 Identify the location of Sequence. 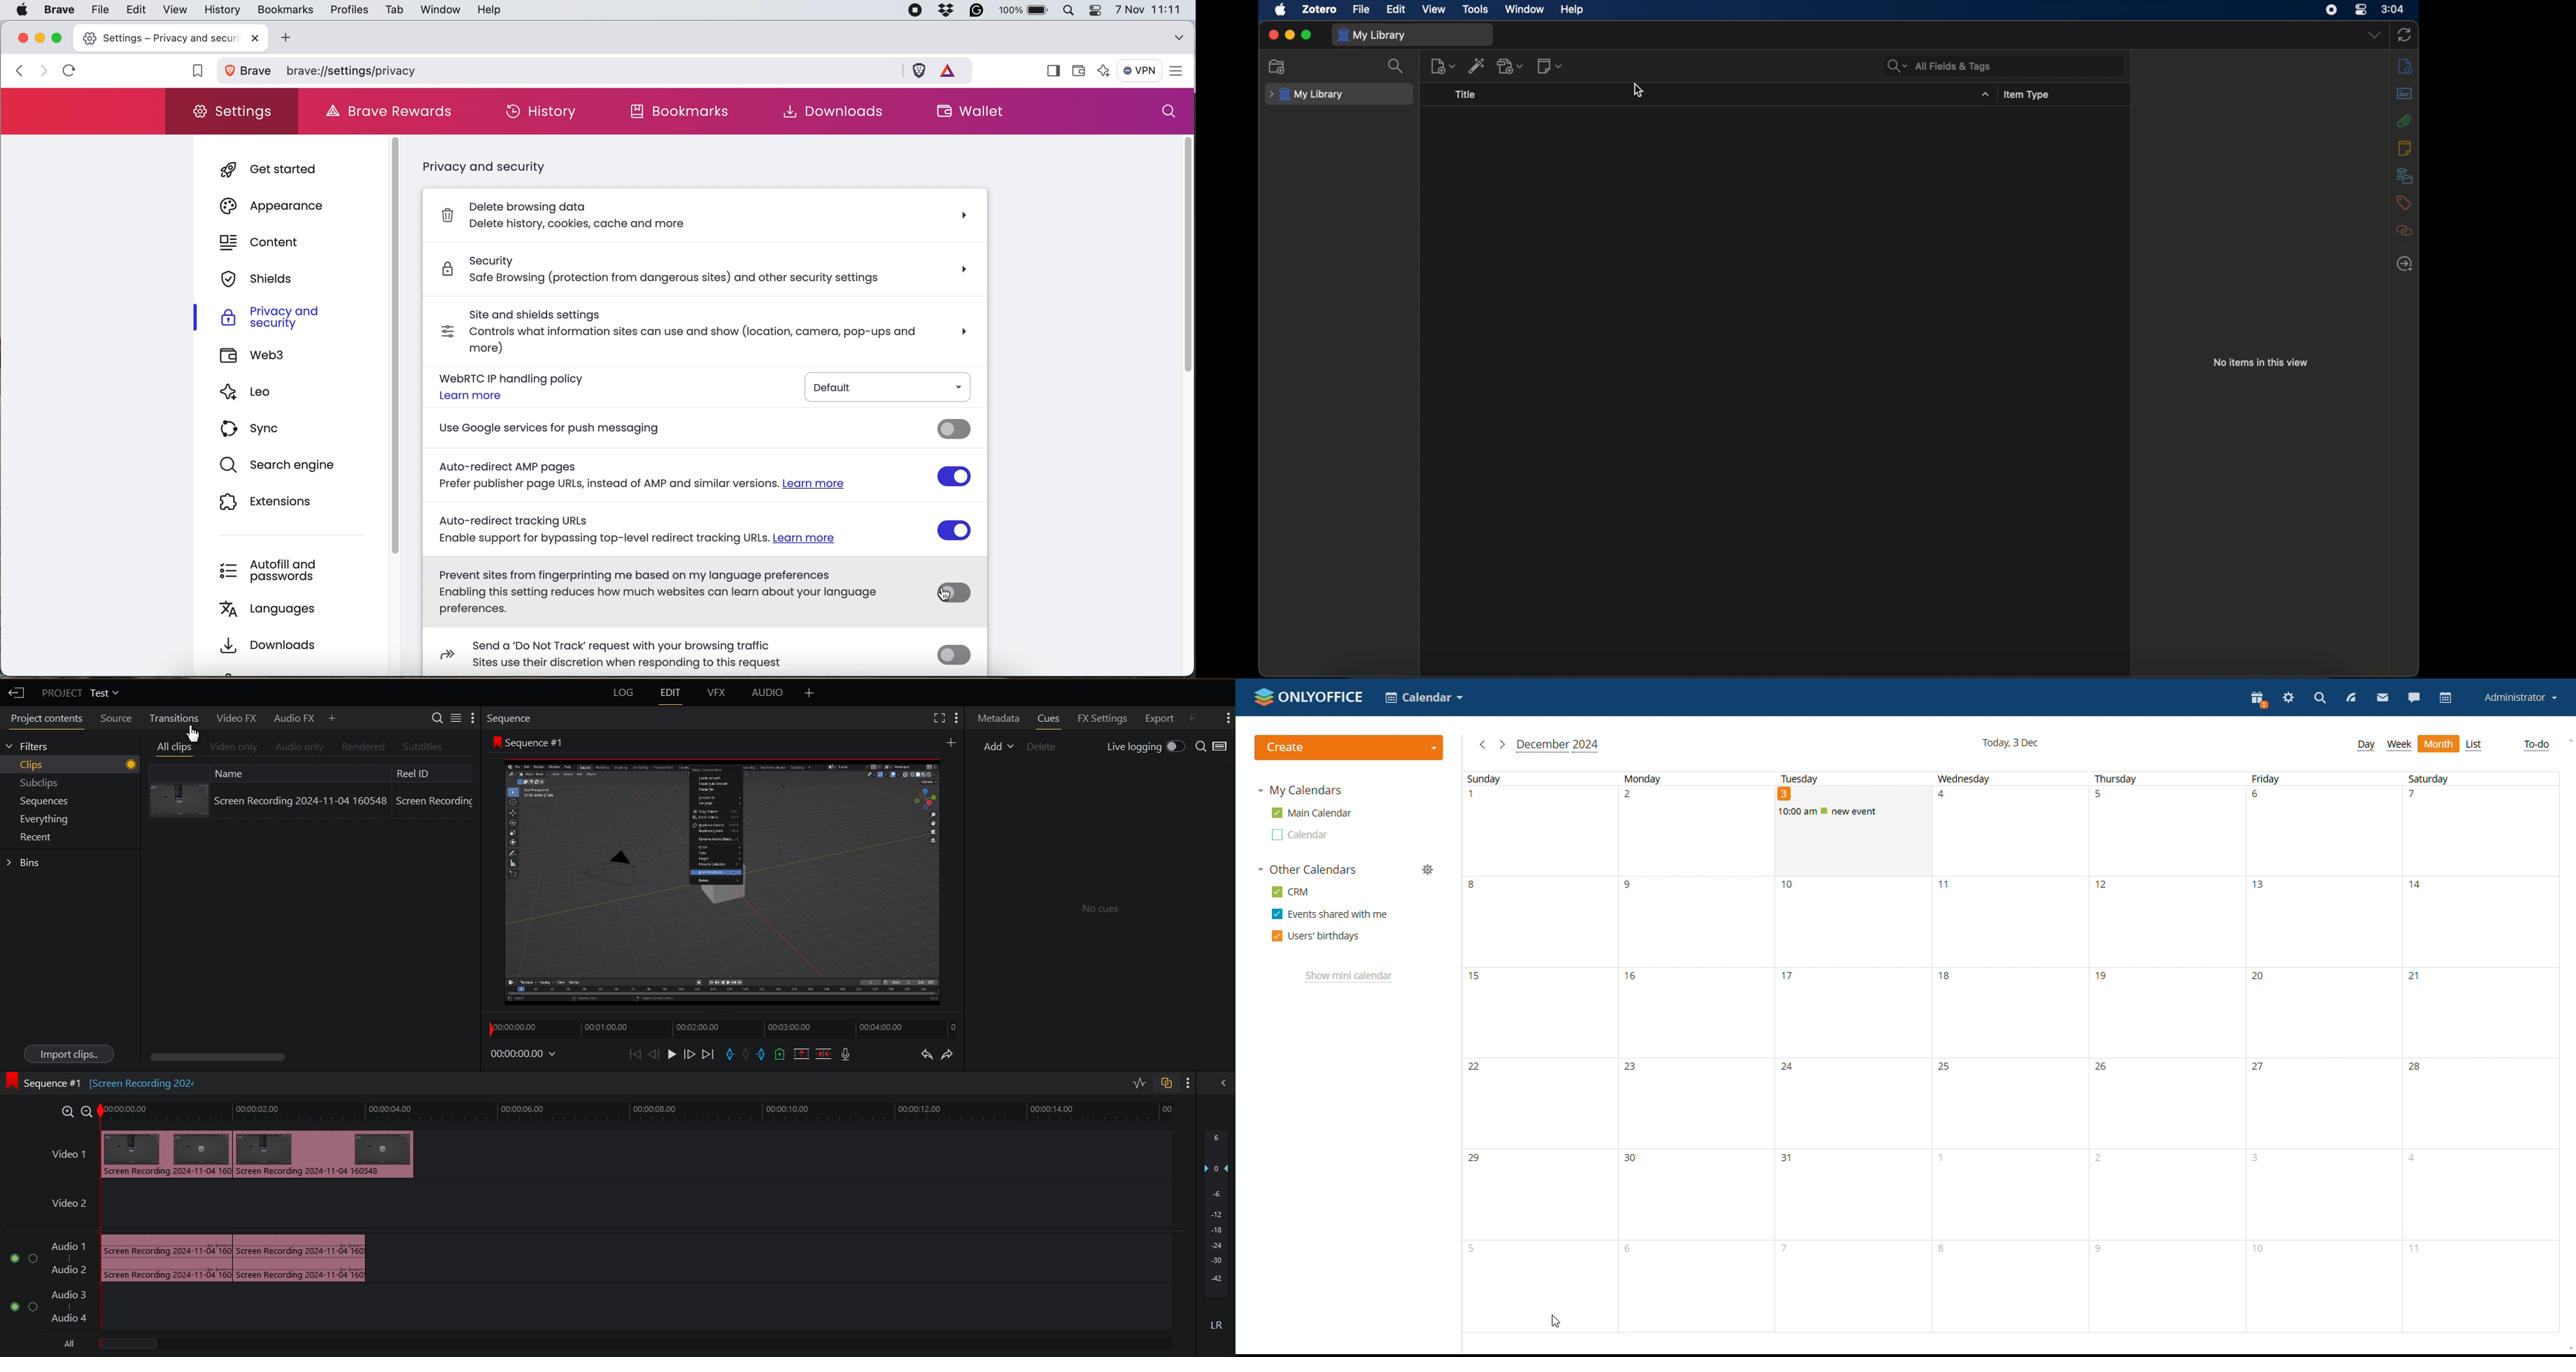
(510, 717).